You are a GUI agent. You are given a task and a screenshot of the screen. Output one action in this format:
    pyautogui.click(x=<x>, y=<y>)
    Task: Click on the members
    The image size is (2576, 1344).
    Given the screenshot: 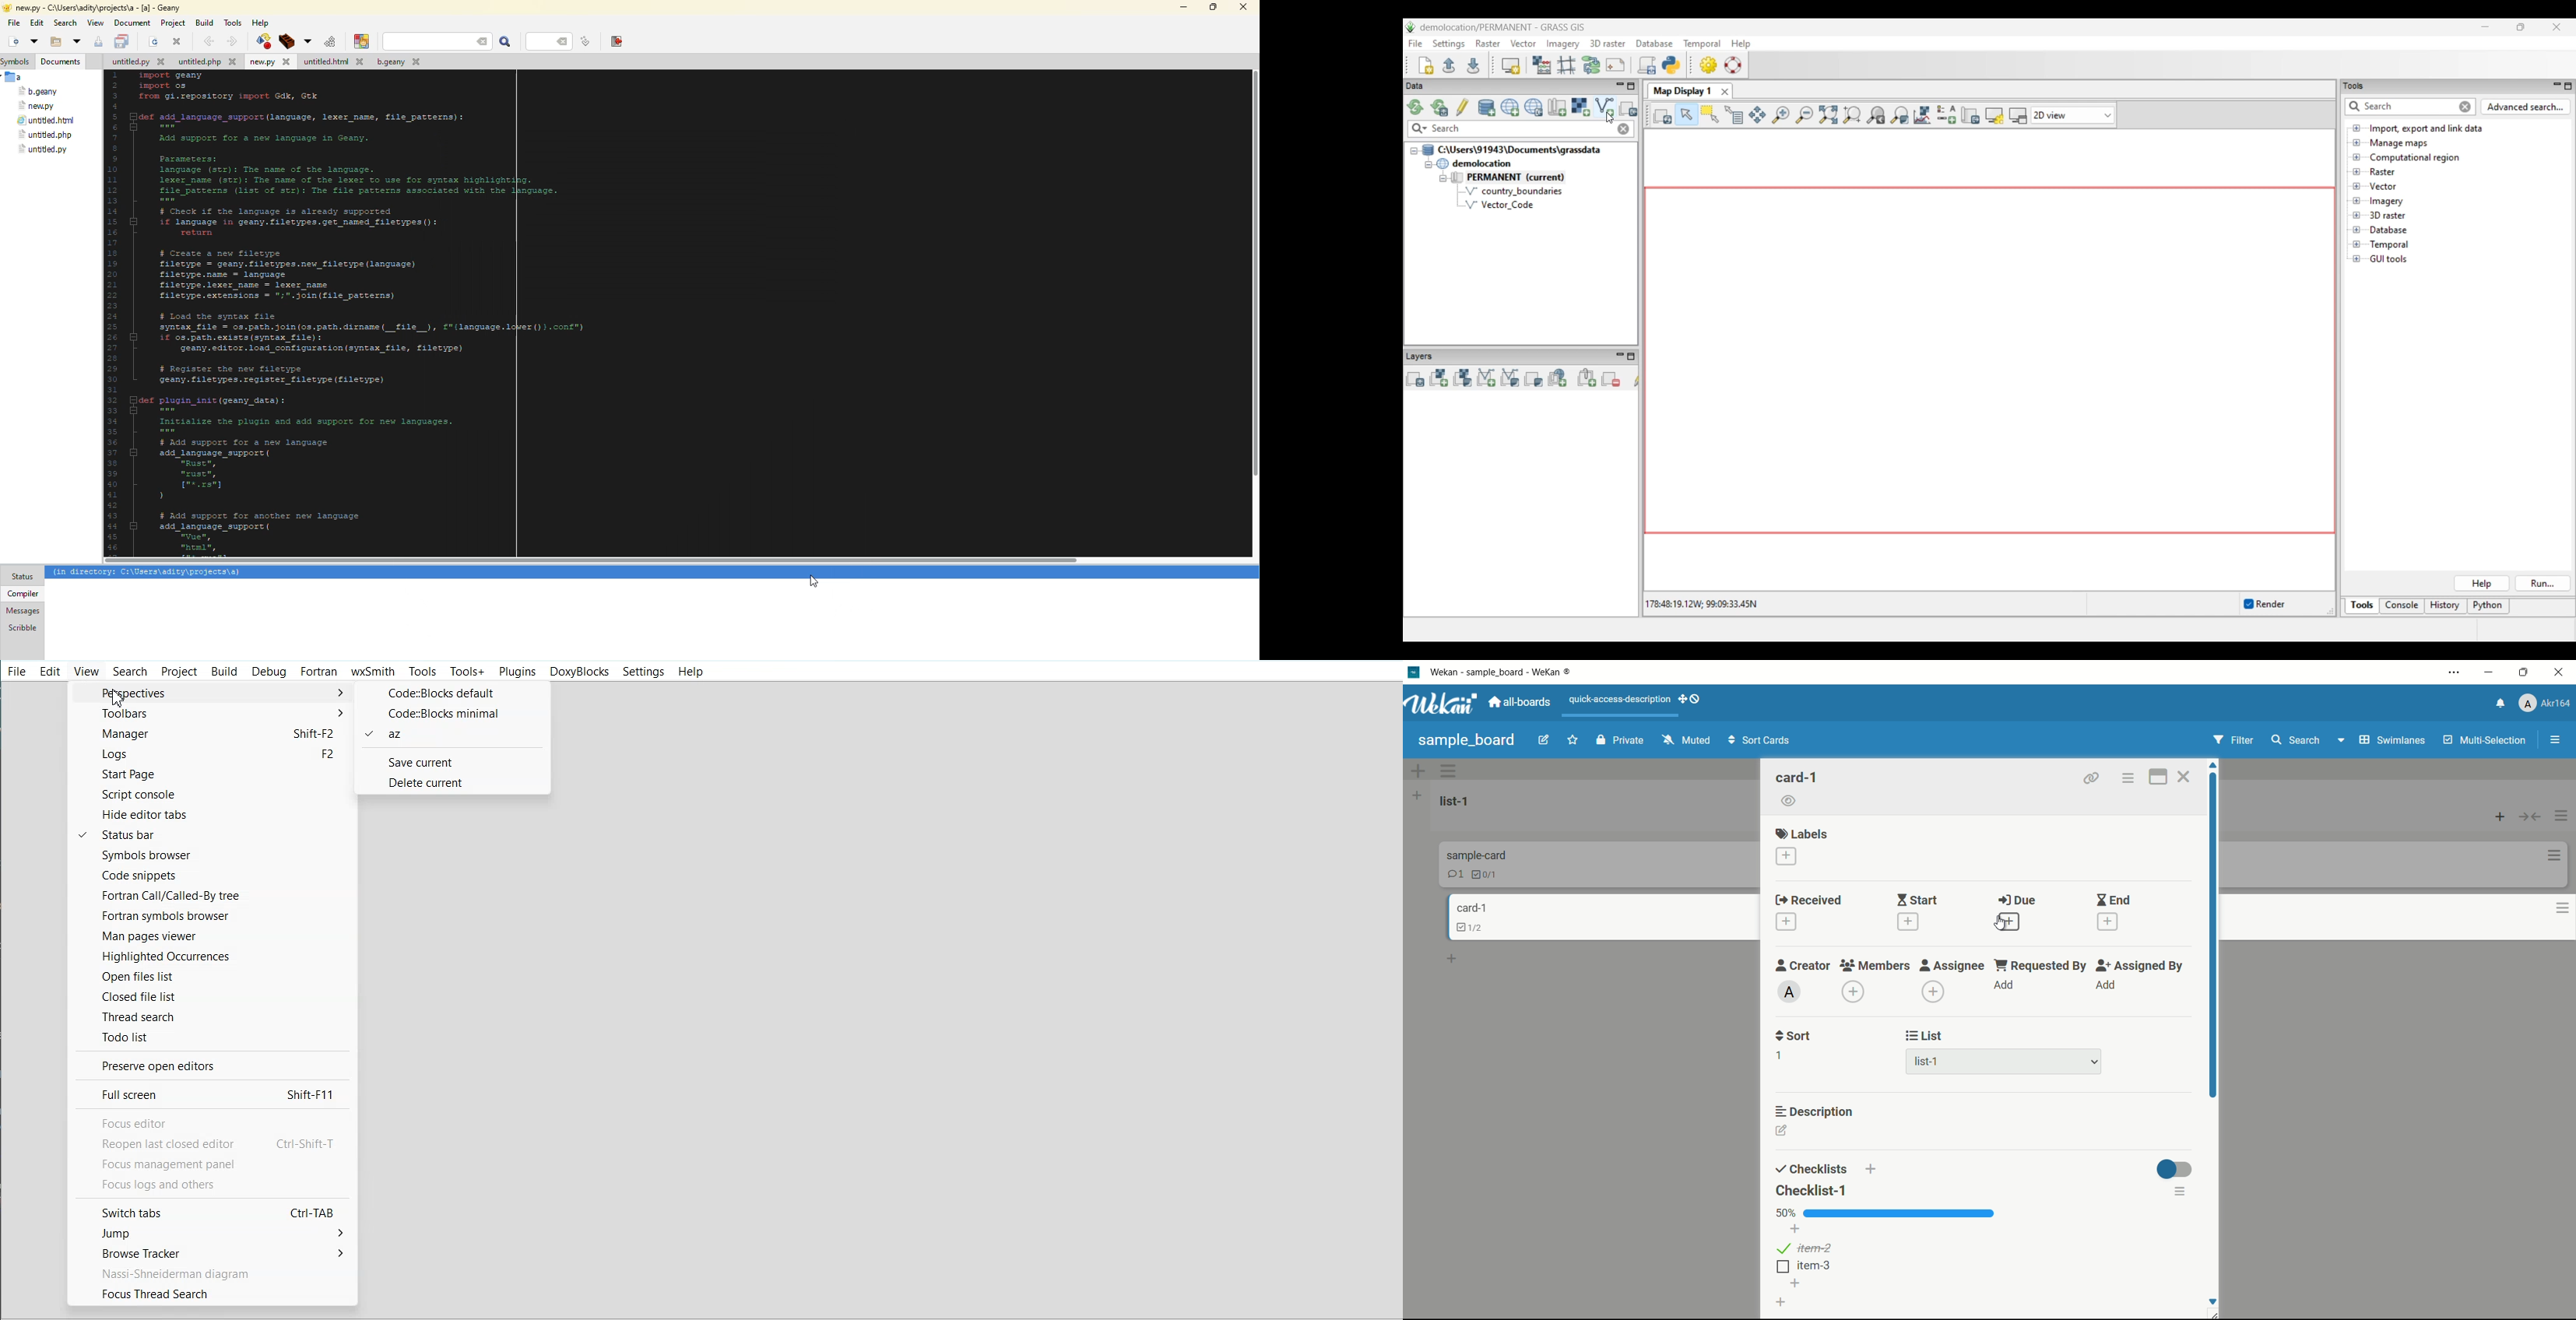 What is the action you would take?
    pyautogui.click(x=1873, y=966)
    